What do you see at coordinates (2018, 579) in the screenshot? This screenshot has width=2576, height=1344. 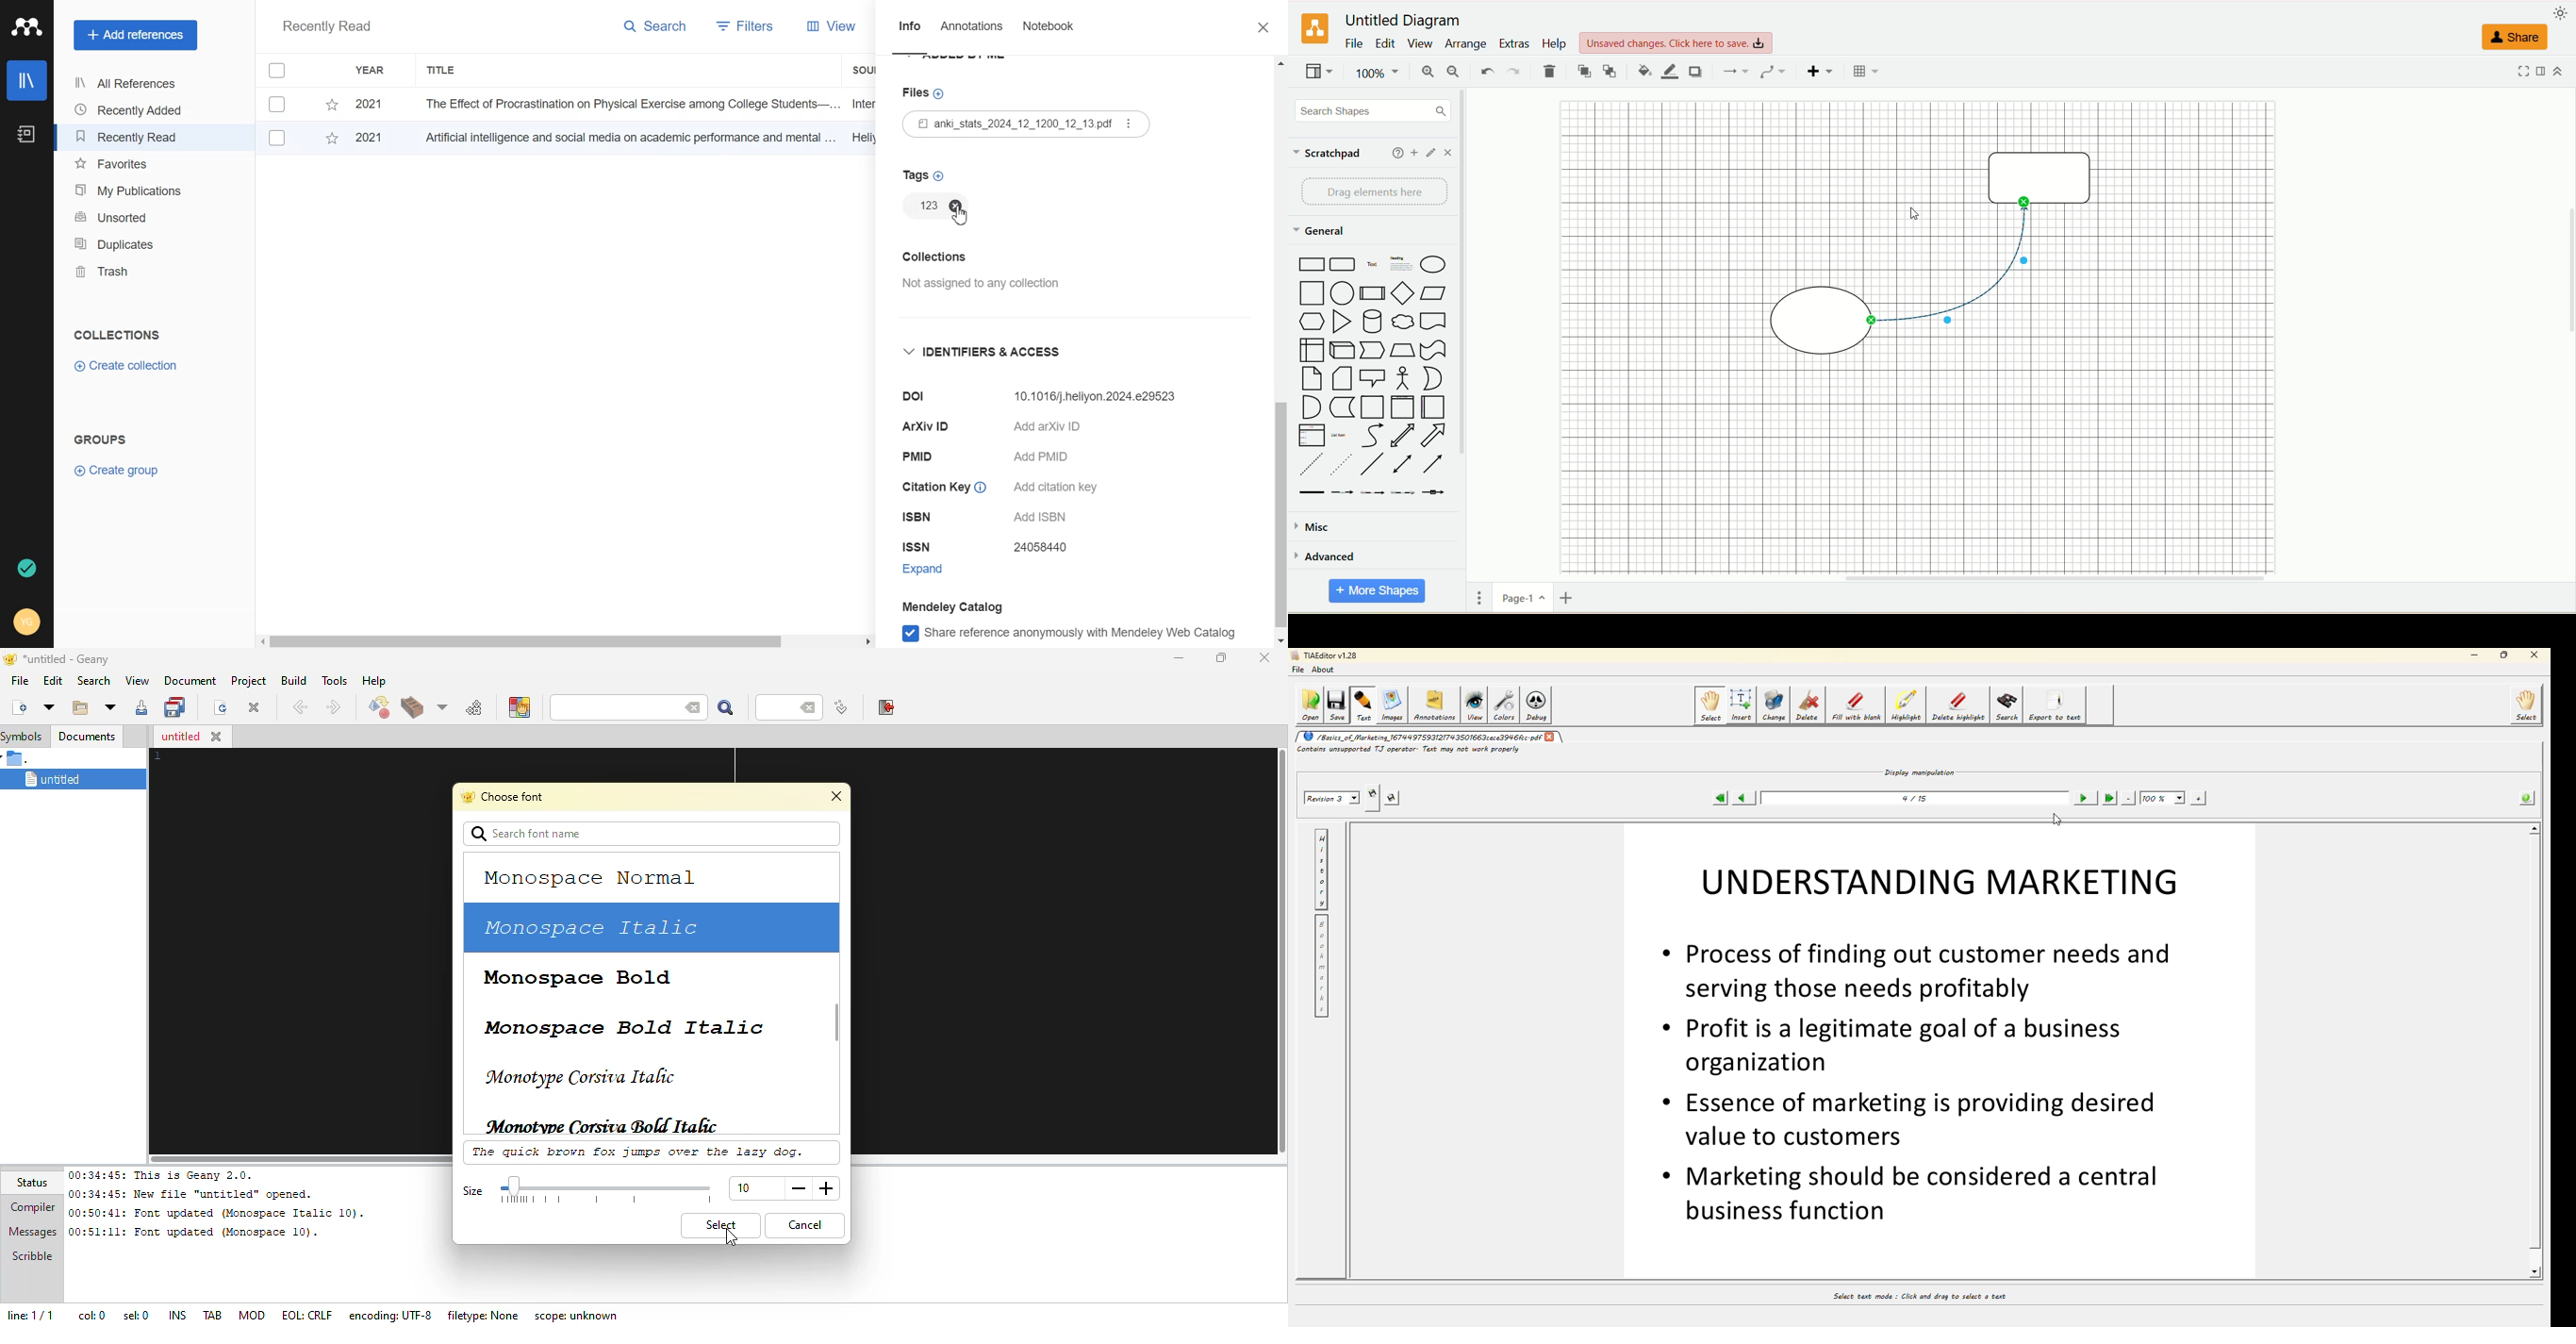 I see `horizontal scroll bar` at bounding box center [2018, 579].